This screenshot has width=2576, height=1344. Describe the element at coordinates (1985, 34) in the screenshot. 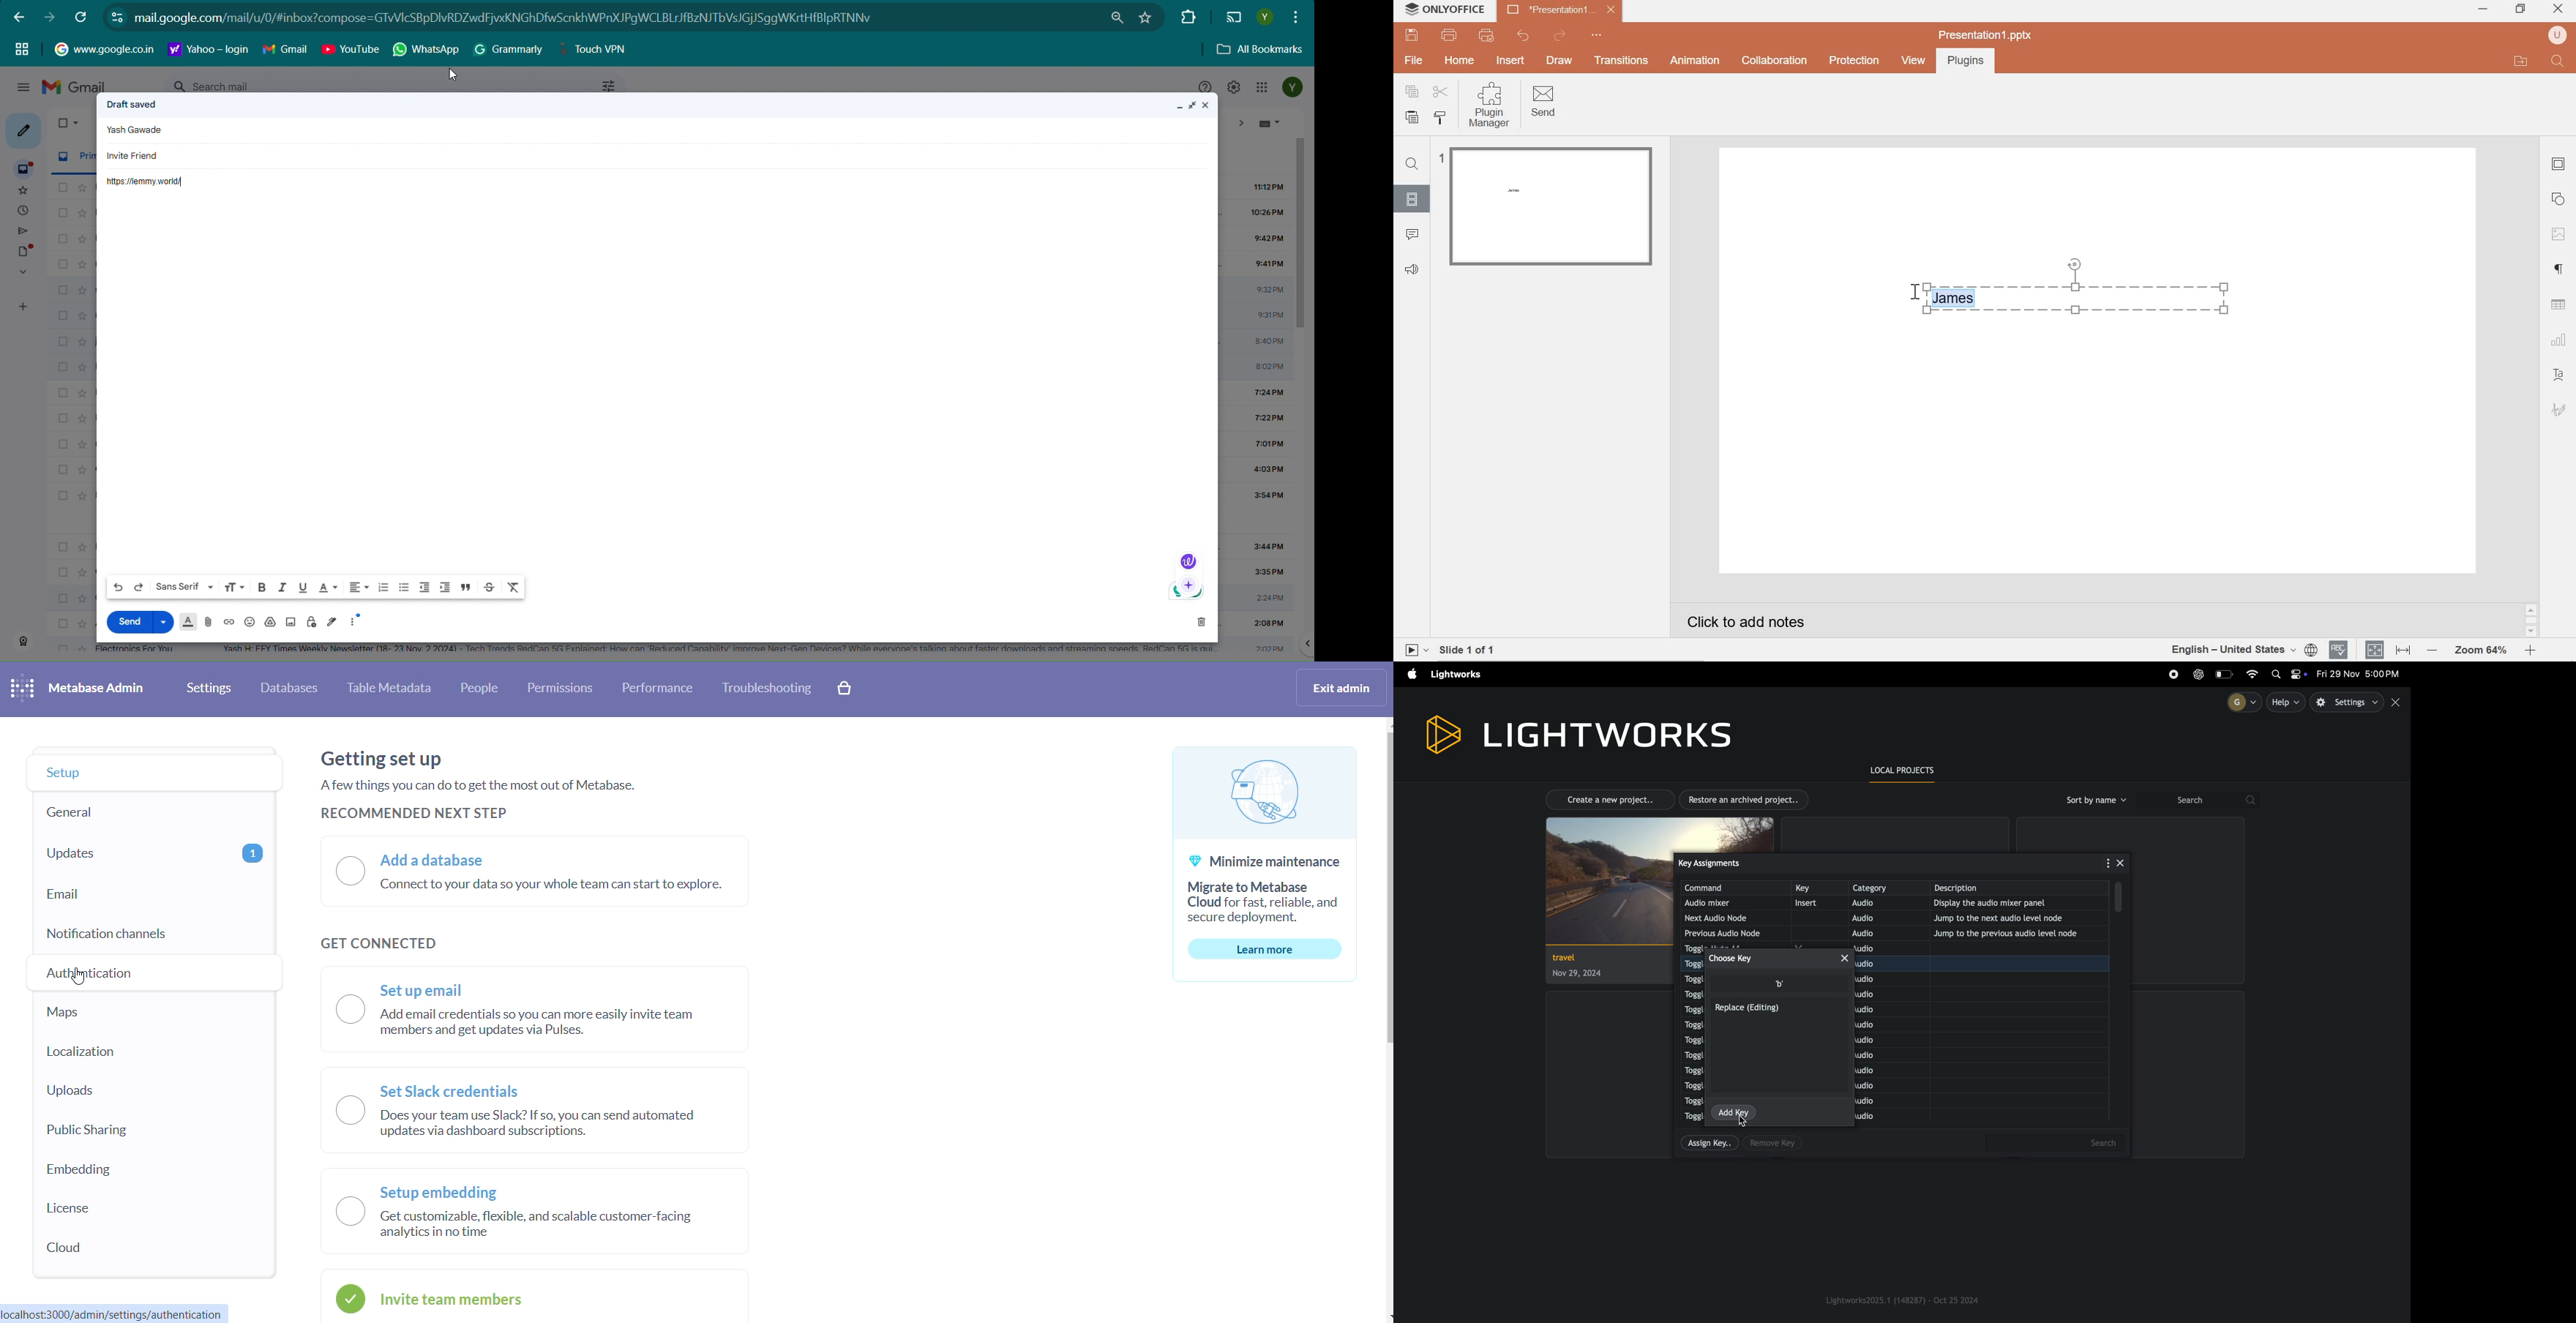

I see `presentation1.pptx` at that location.